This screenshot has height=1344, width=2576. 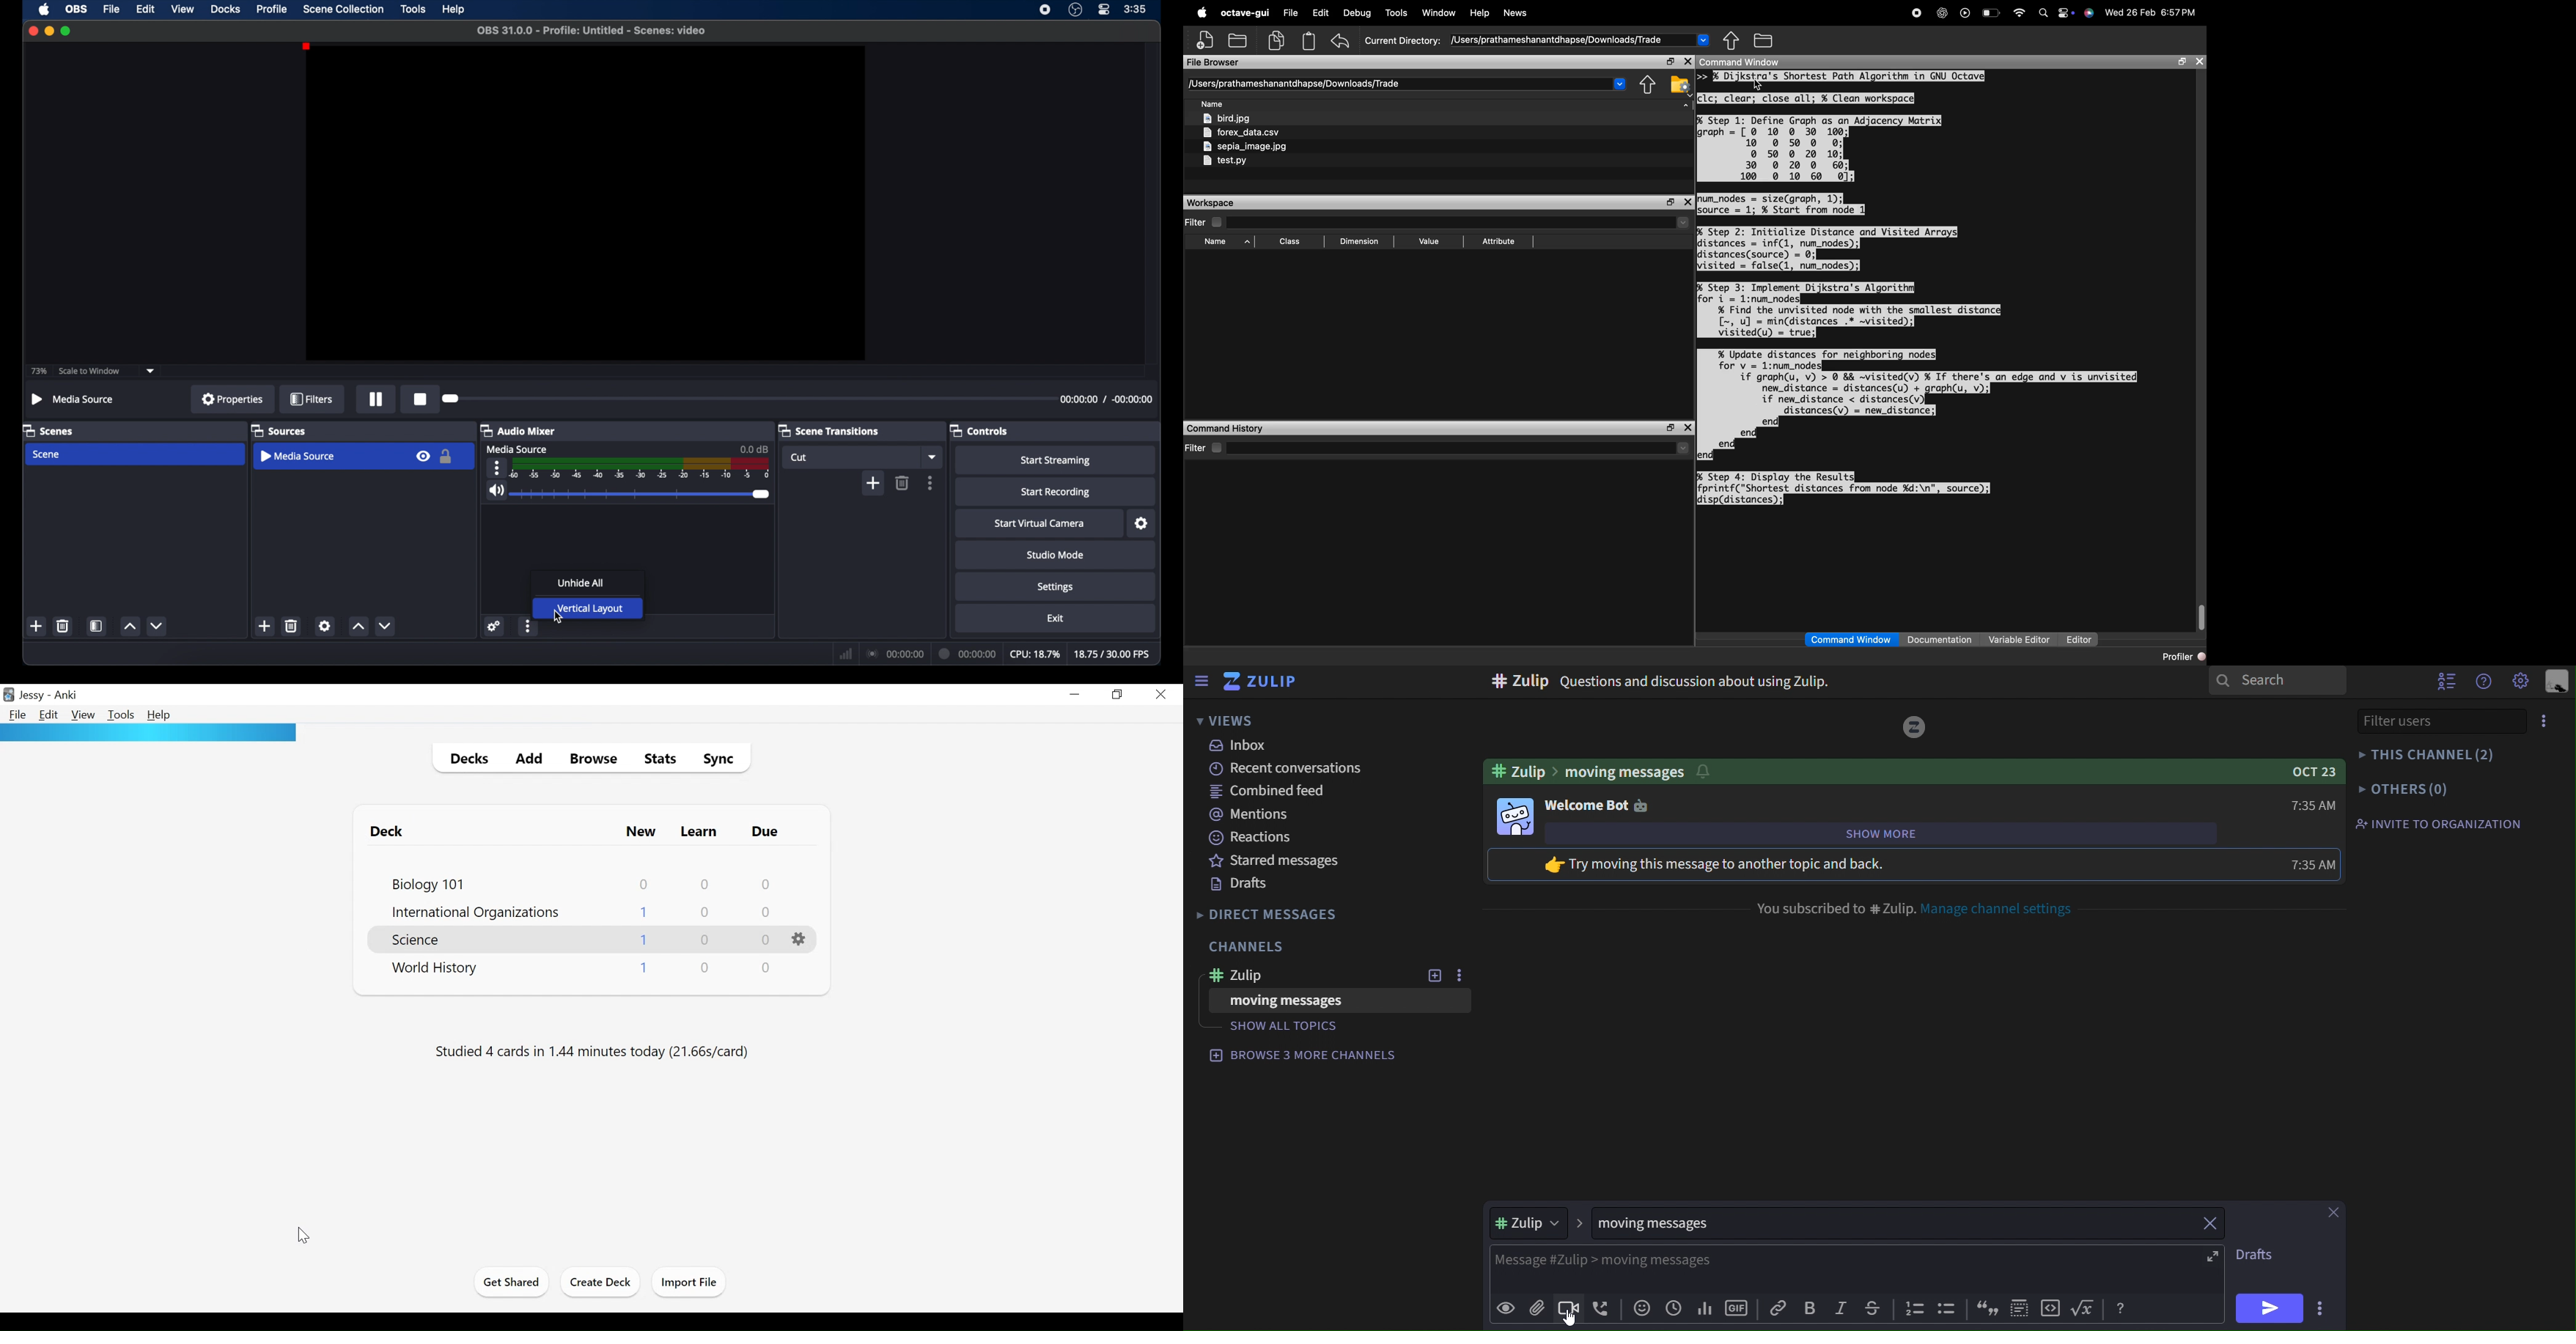 I want to click on 7:35 AM, so click(x=2307, y=808).